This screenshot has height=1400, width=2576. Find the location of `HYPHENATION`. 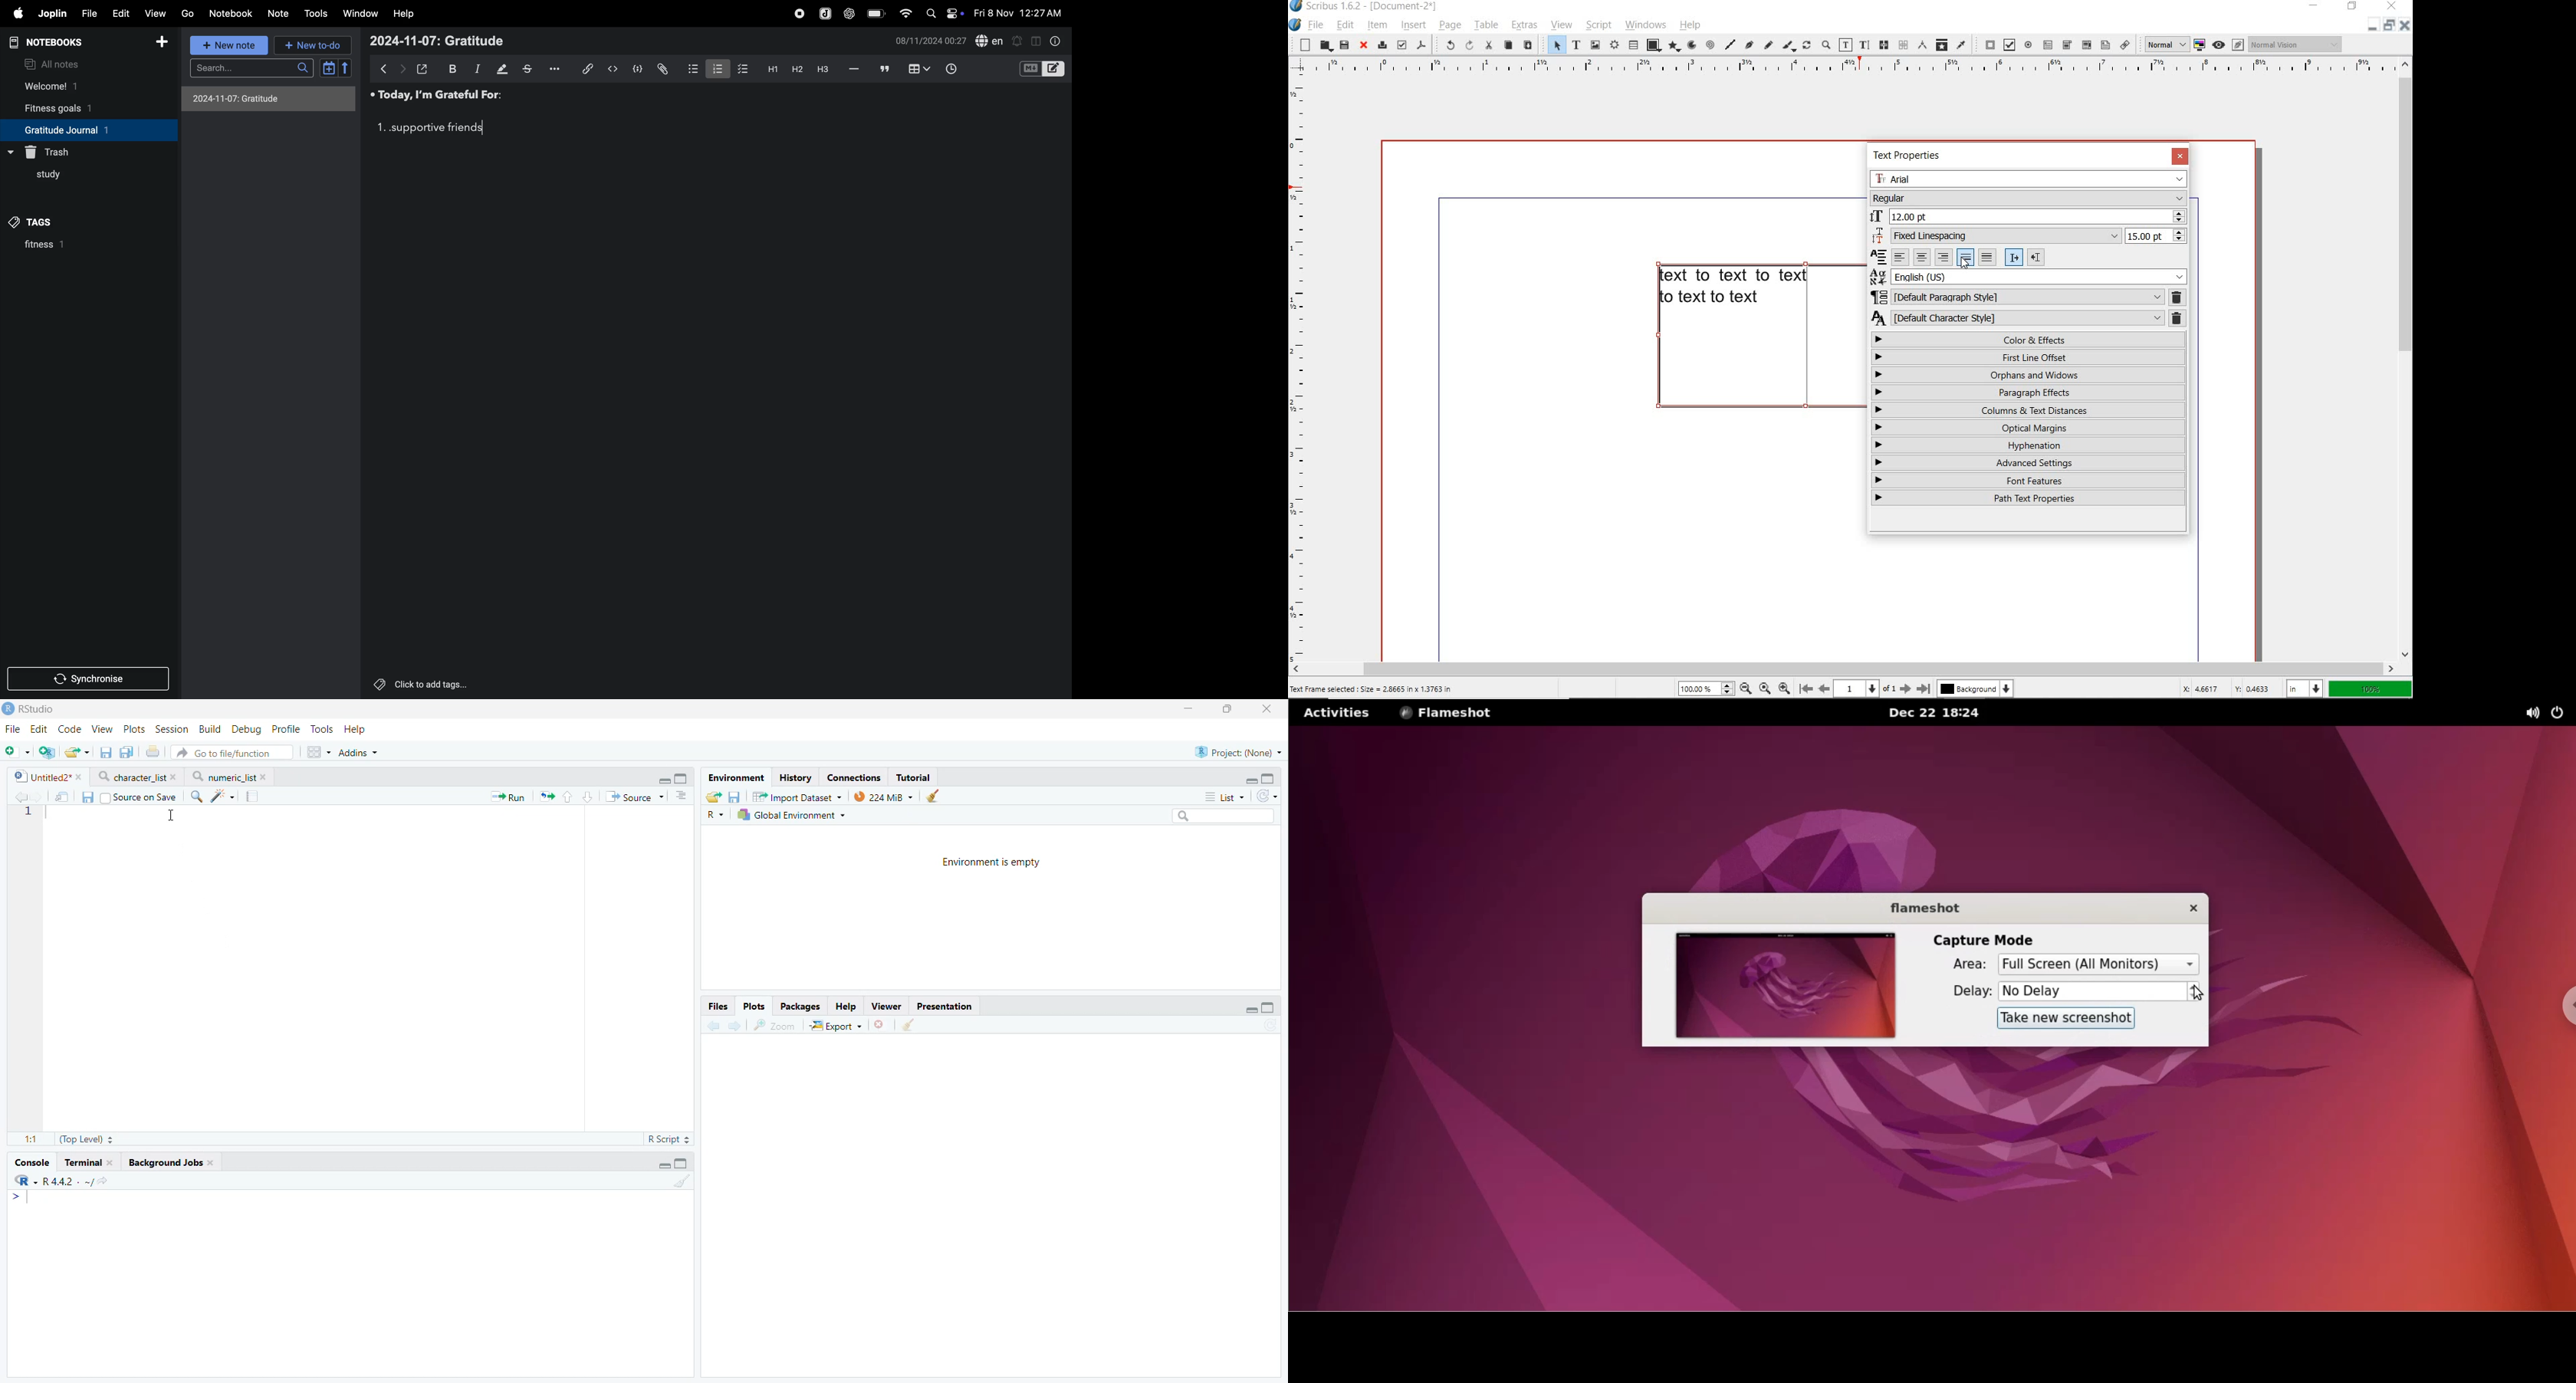

HYPHENATION is located at coordinates (2029, 447).